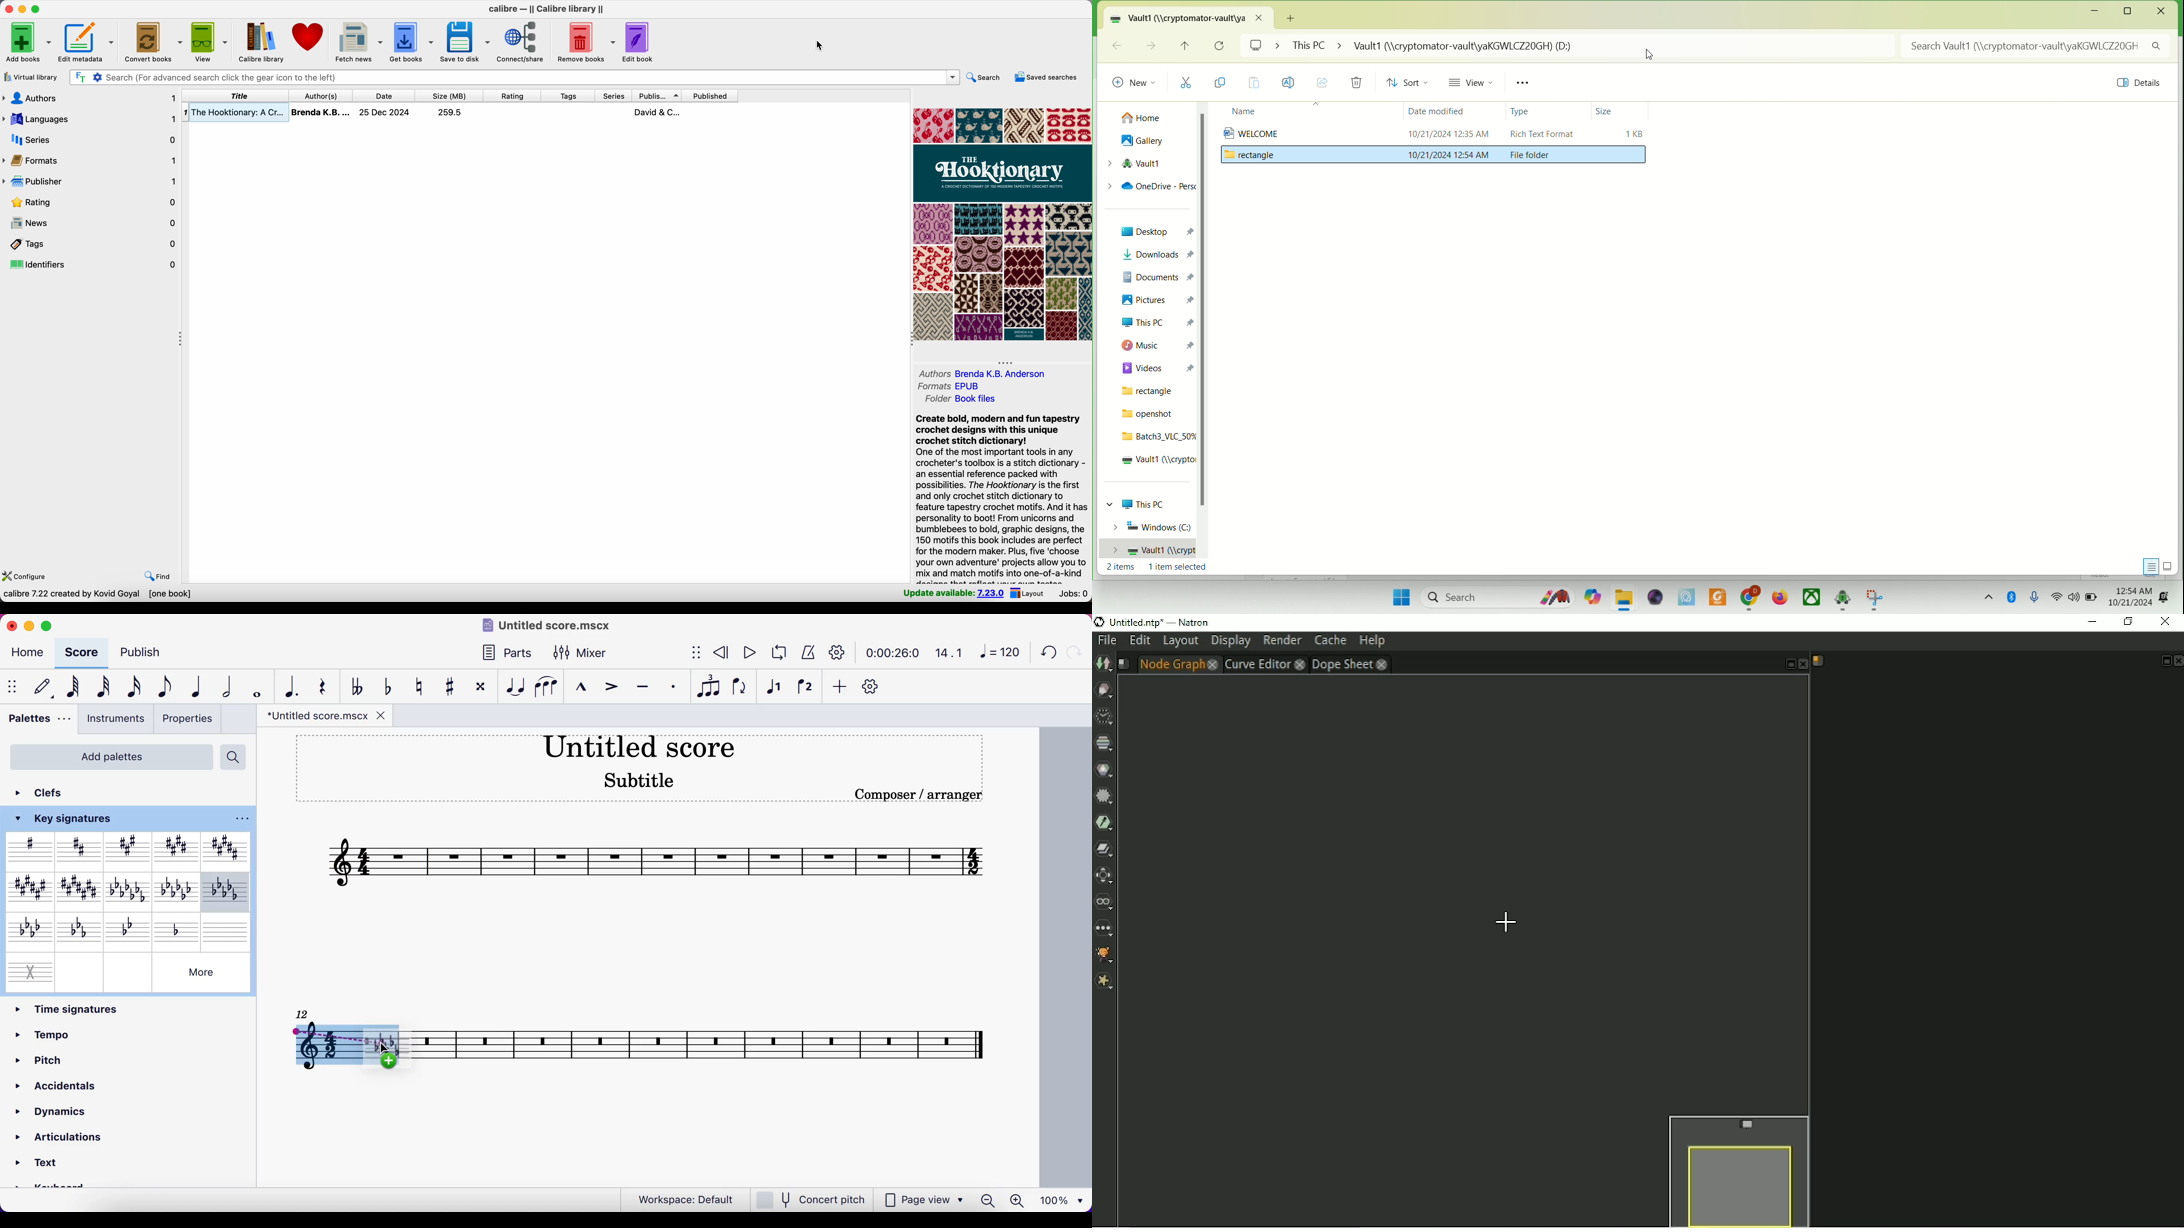 The image size is (2184, 1232). What do you see at coordinates (1105, 983) in the screenshot?
I see `Extra` at bounding box center [1105, 983].